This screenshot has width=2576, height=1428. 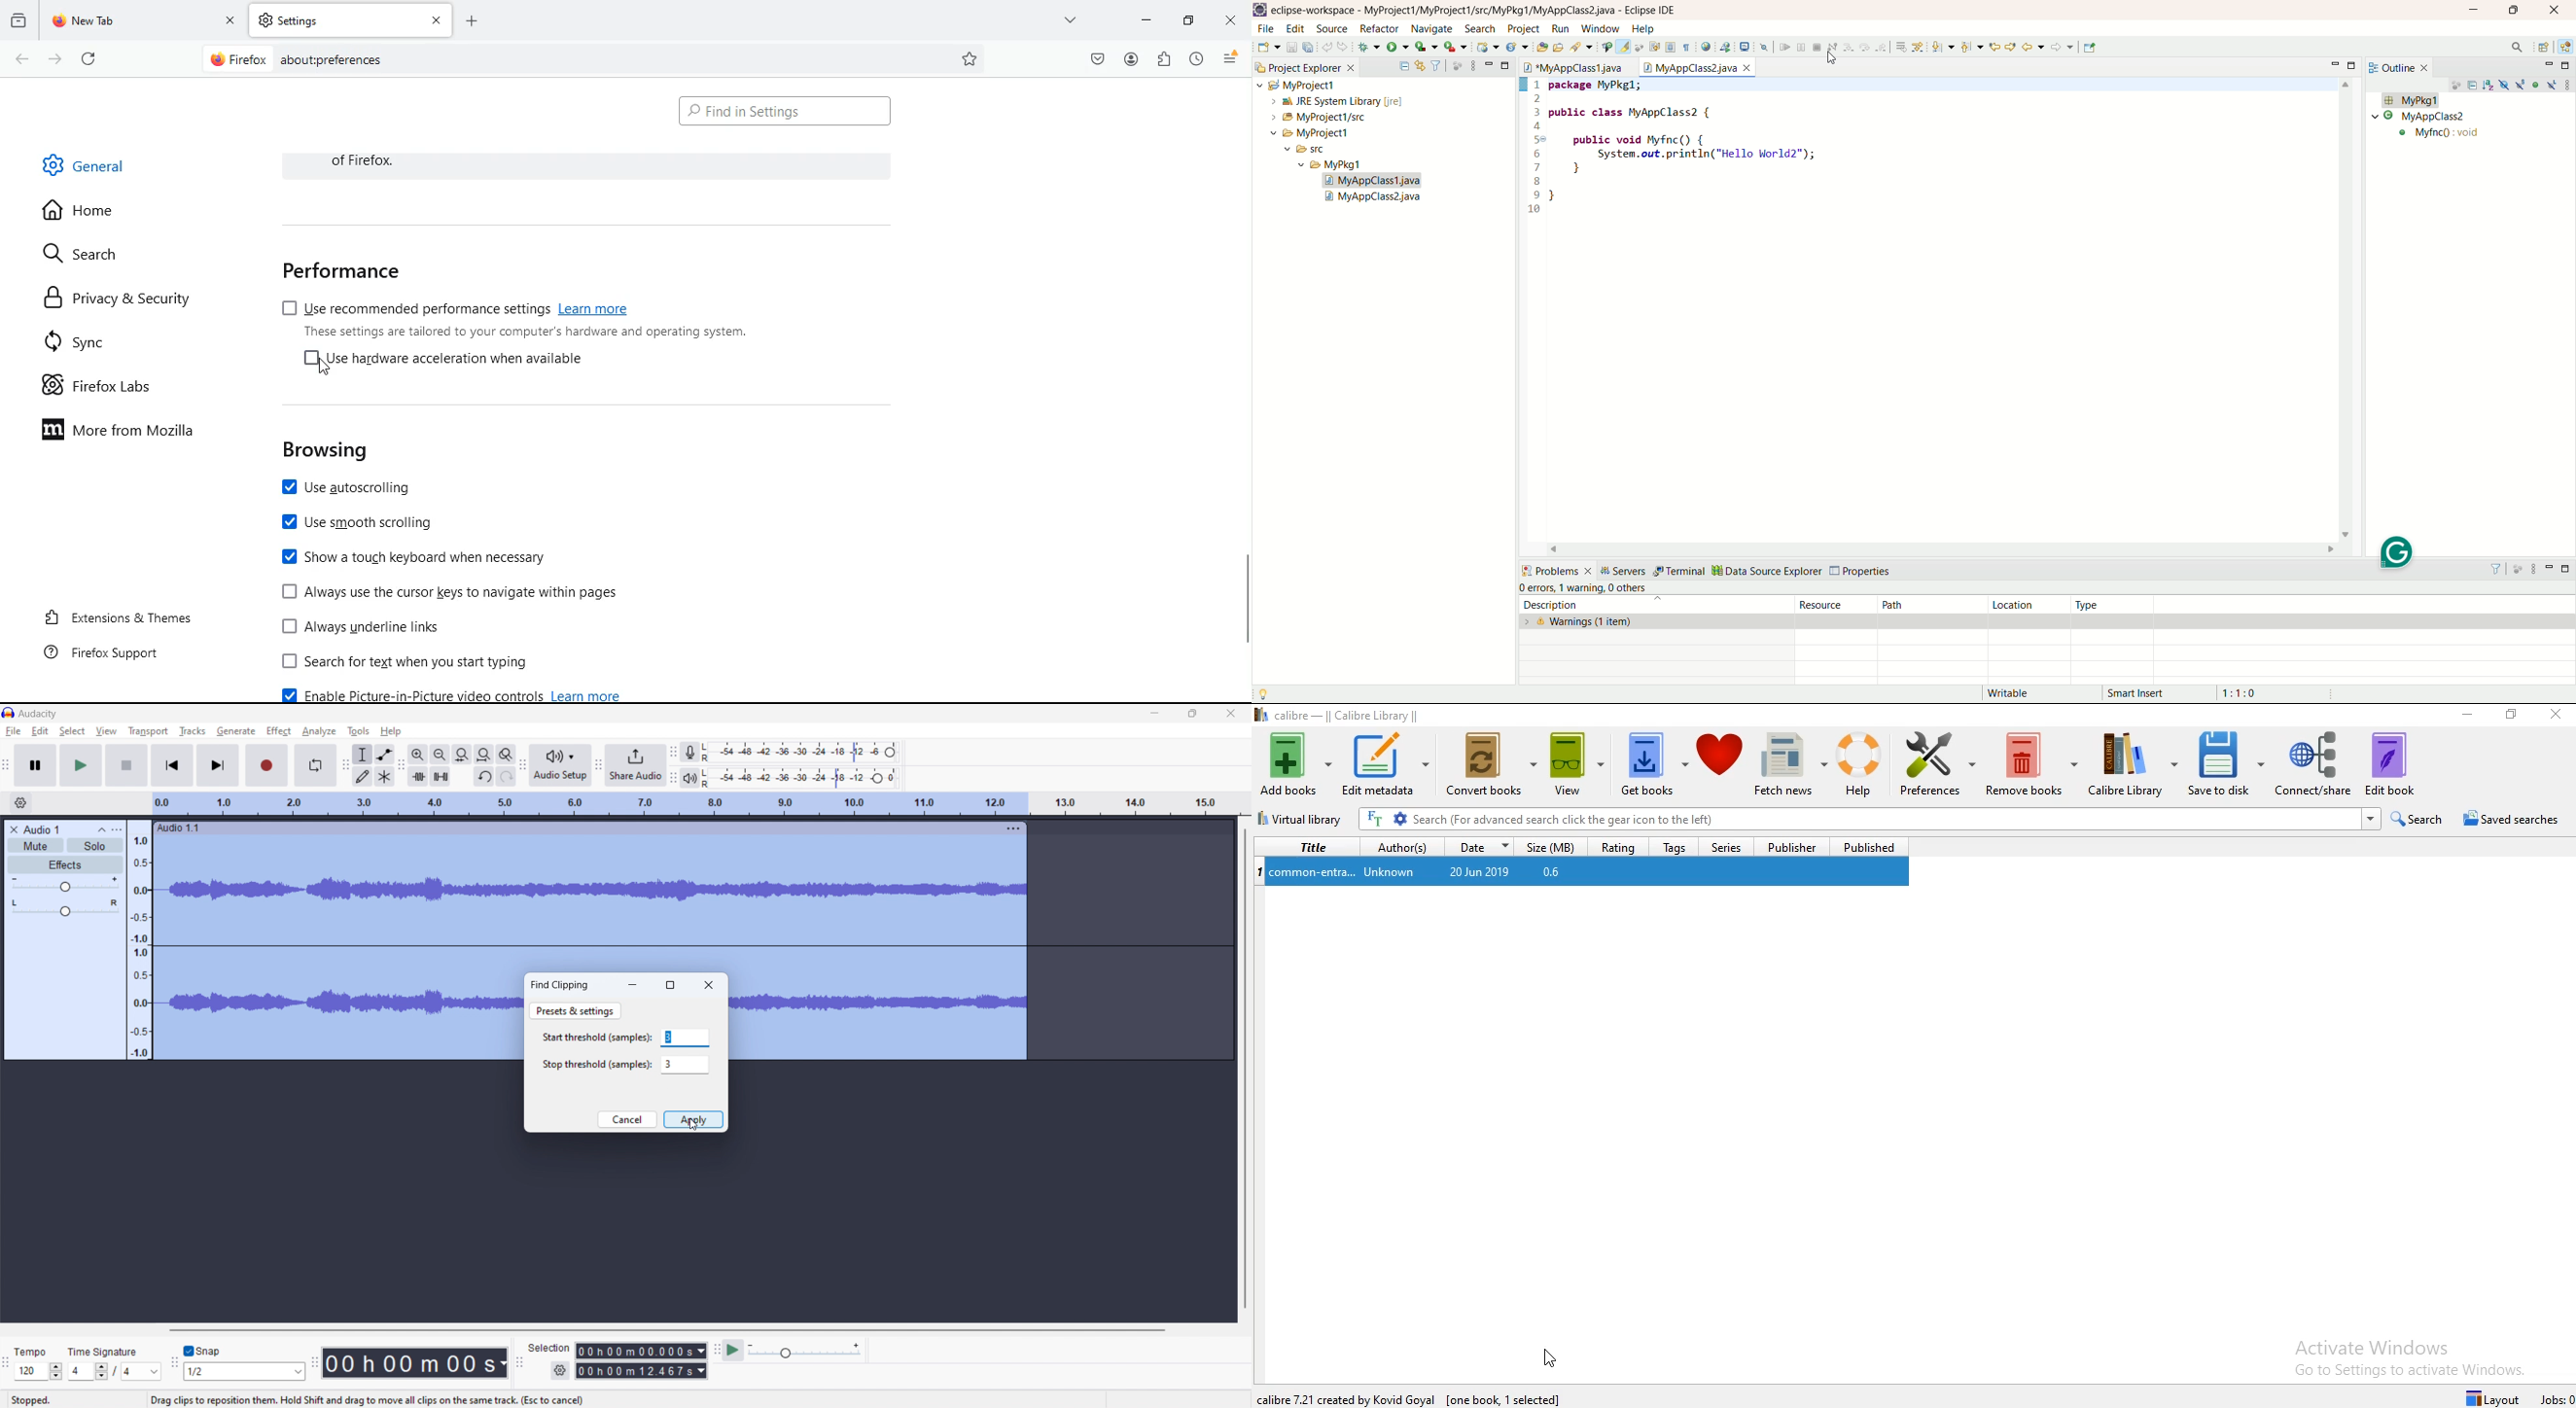 I want to click on Help, so click(x=1862, y=768).